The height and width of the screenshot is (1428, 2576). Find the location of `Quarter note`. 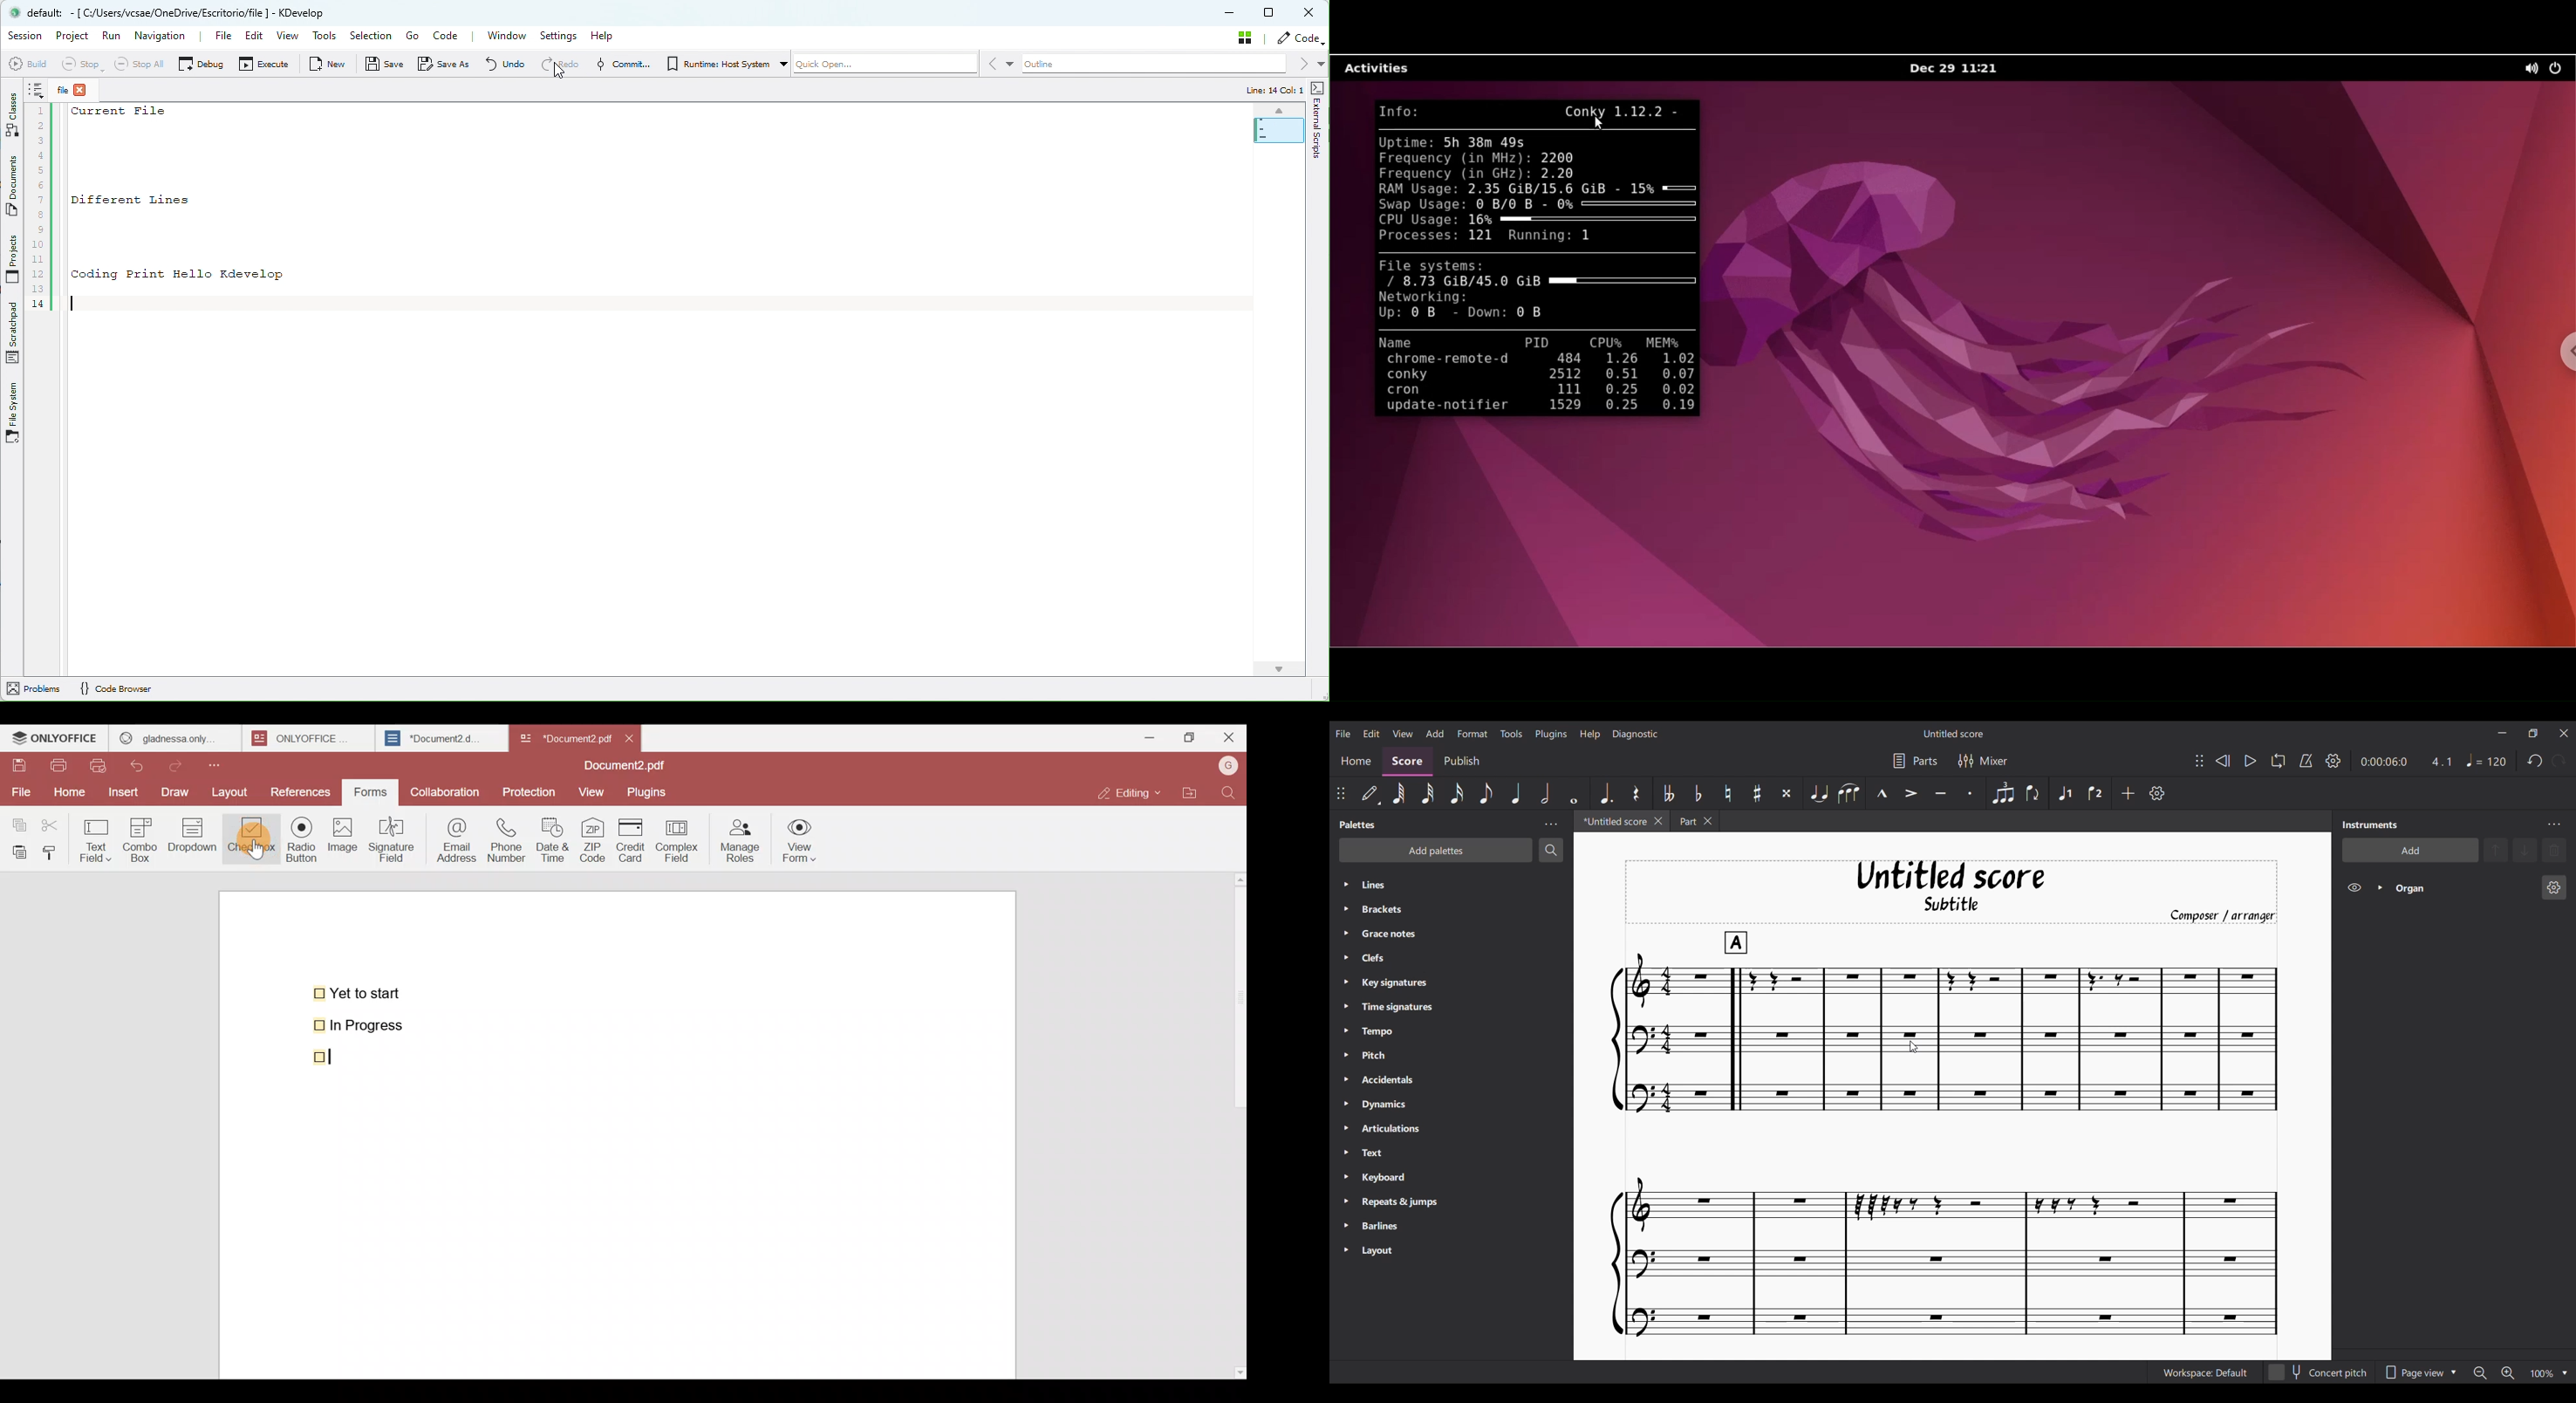

Quarter note is located at coordinates (2486, 760).